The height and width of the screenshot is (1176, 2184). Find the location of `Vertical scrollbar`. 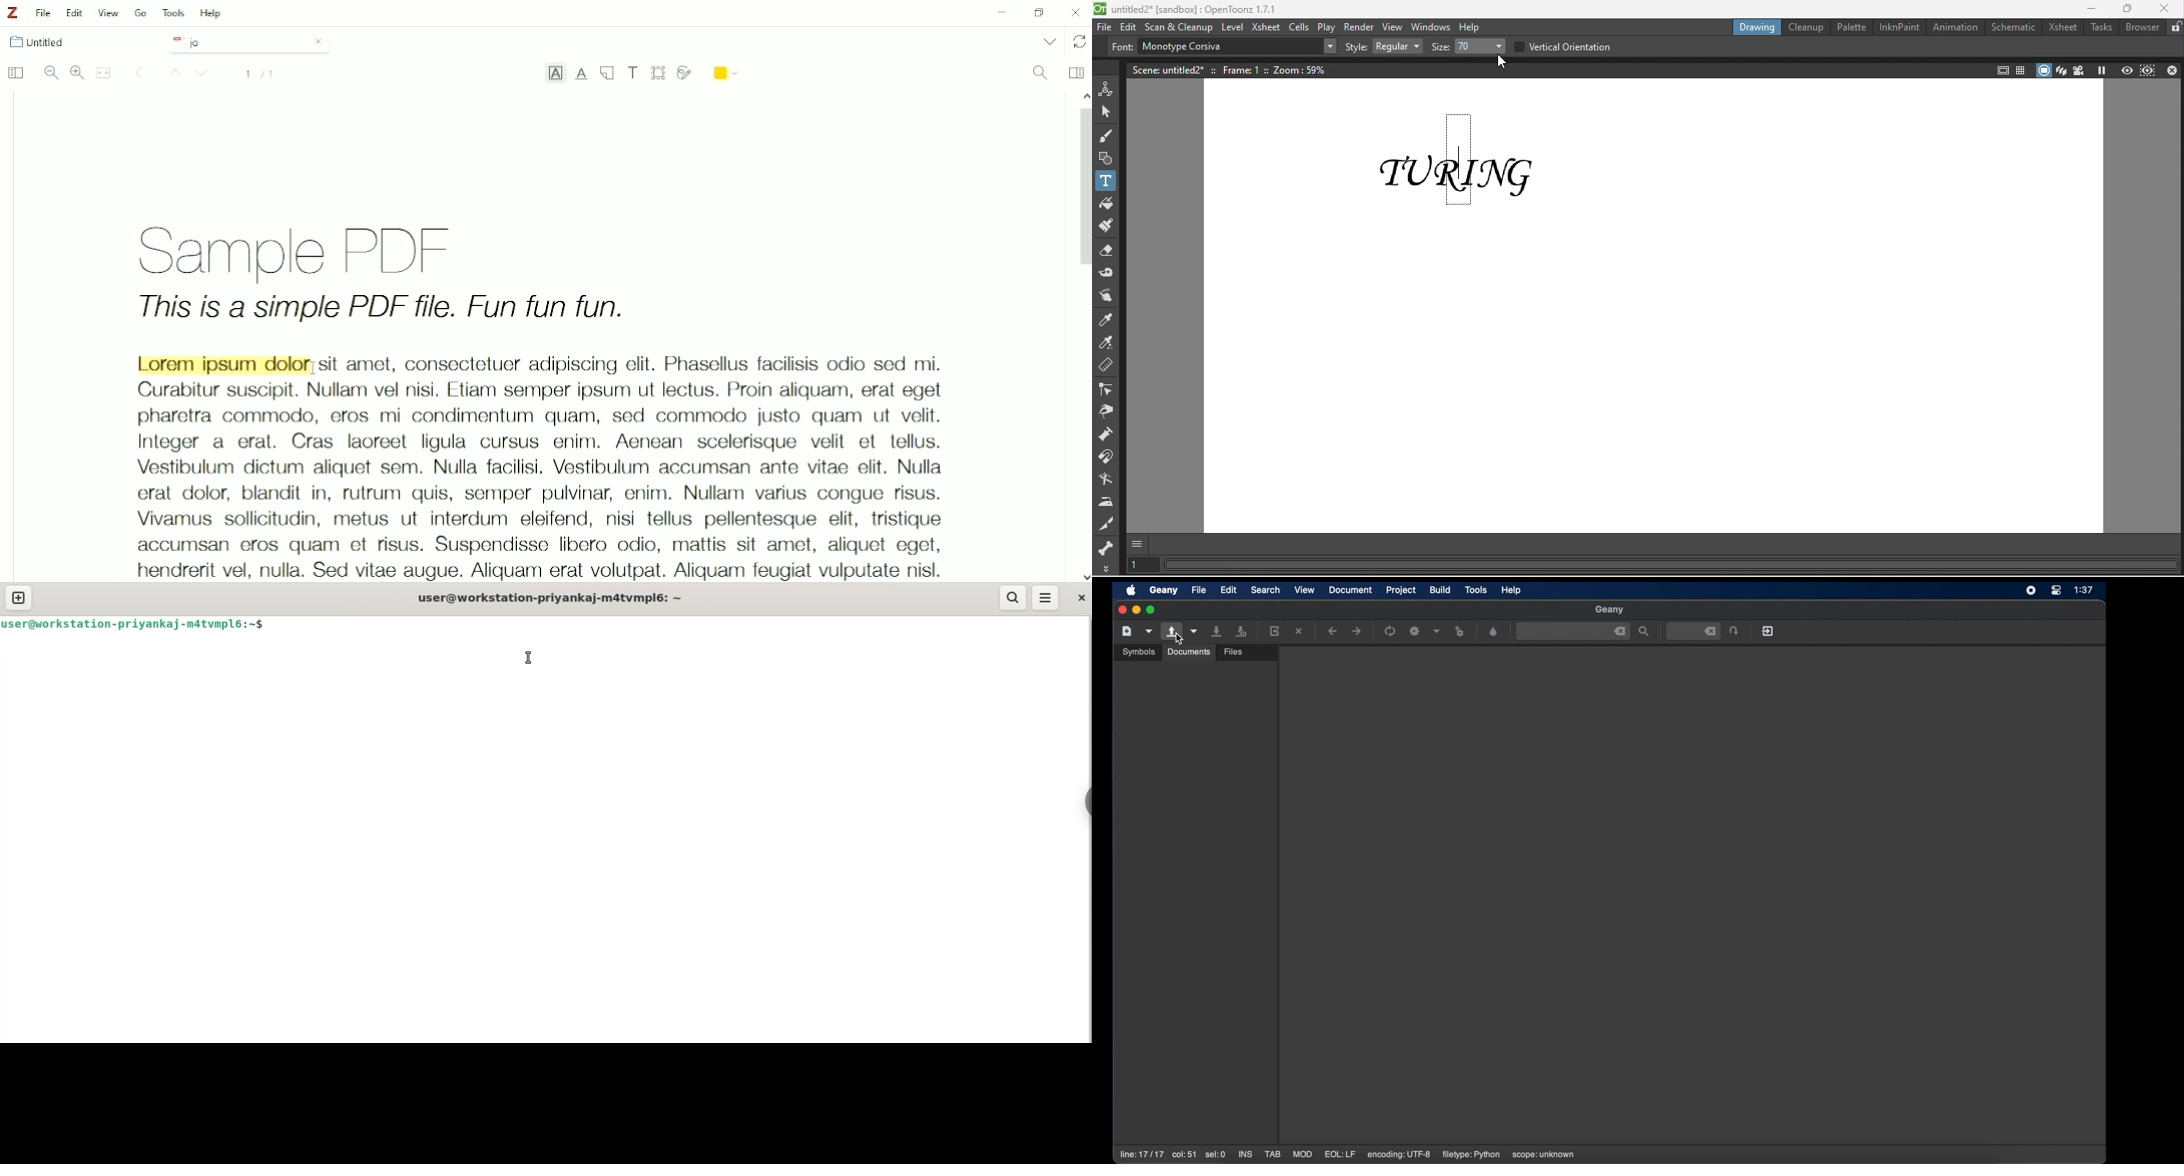

Vertical scrollbar is located at coordinates (1082, 192).